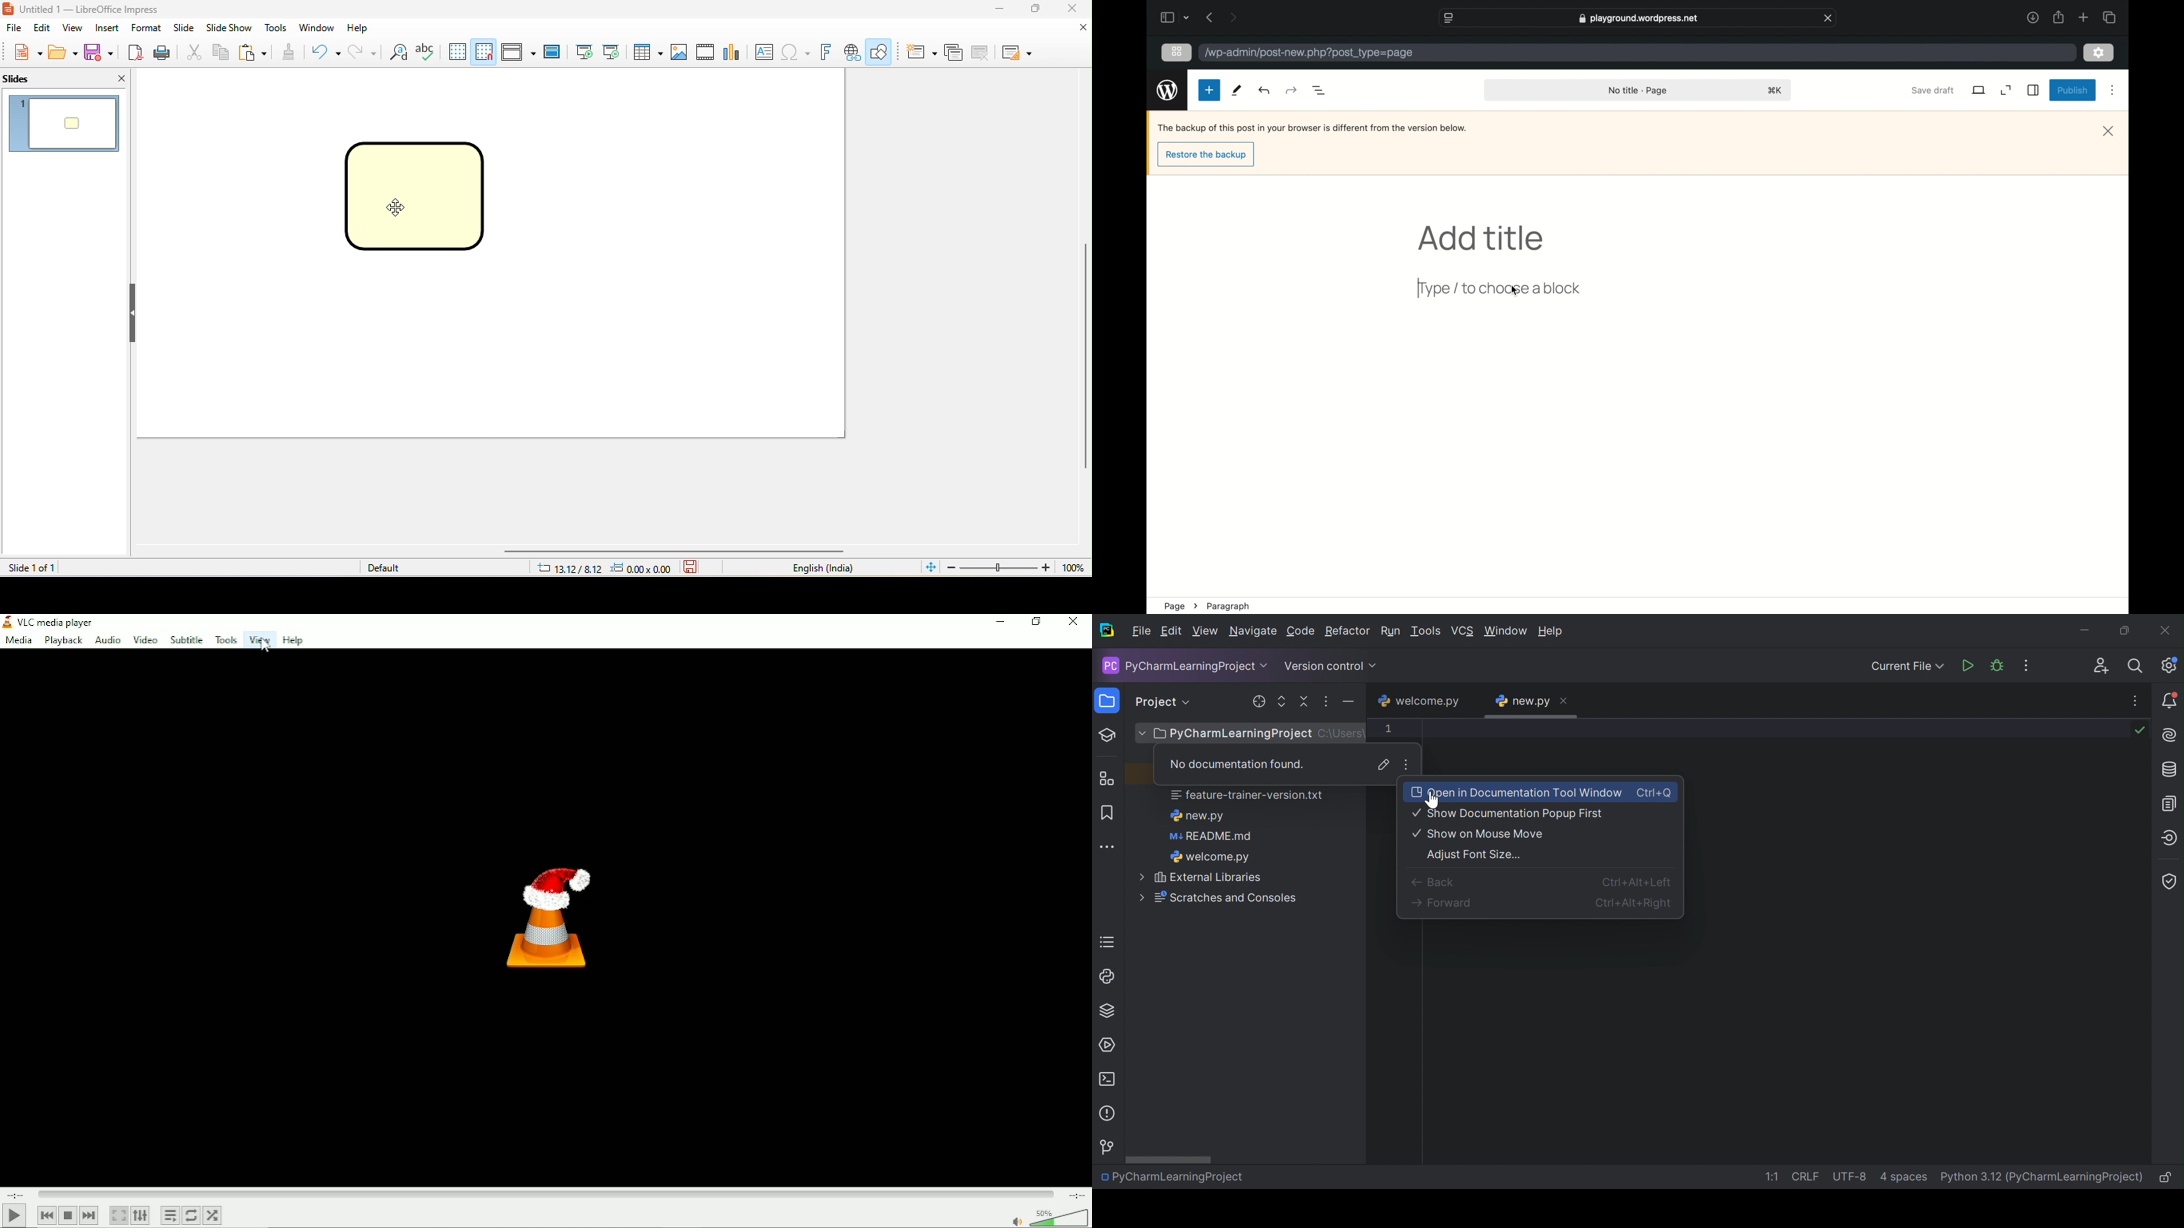 This screenshot has height=1232, width=2184. Describe the element at coordinates (1108, 846) in the screenshot. I see `More tool windows` at that location.